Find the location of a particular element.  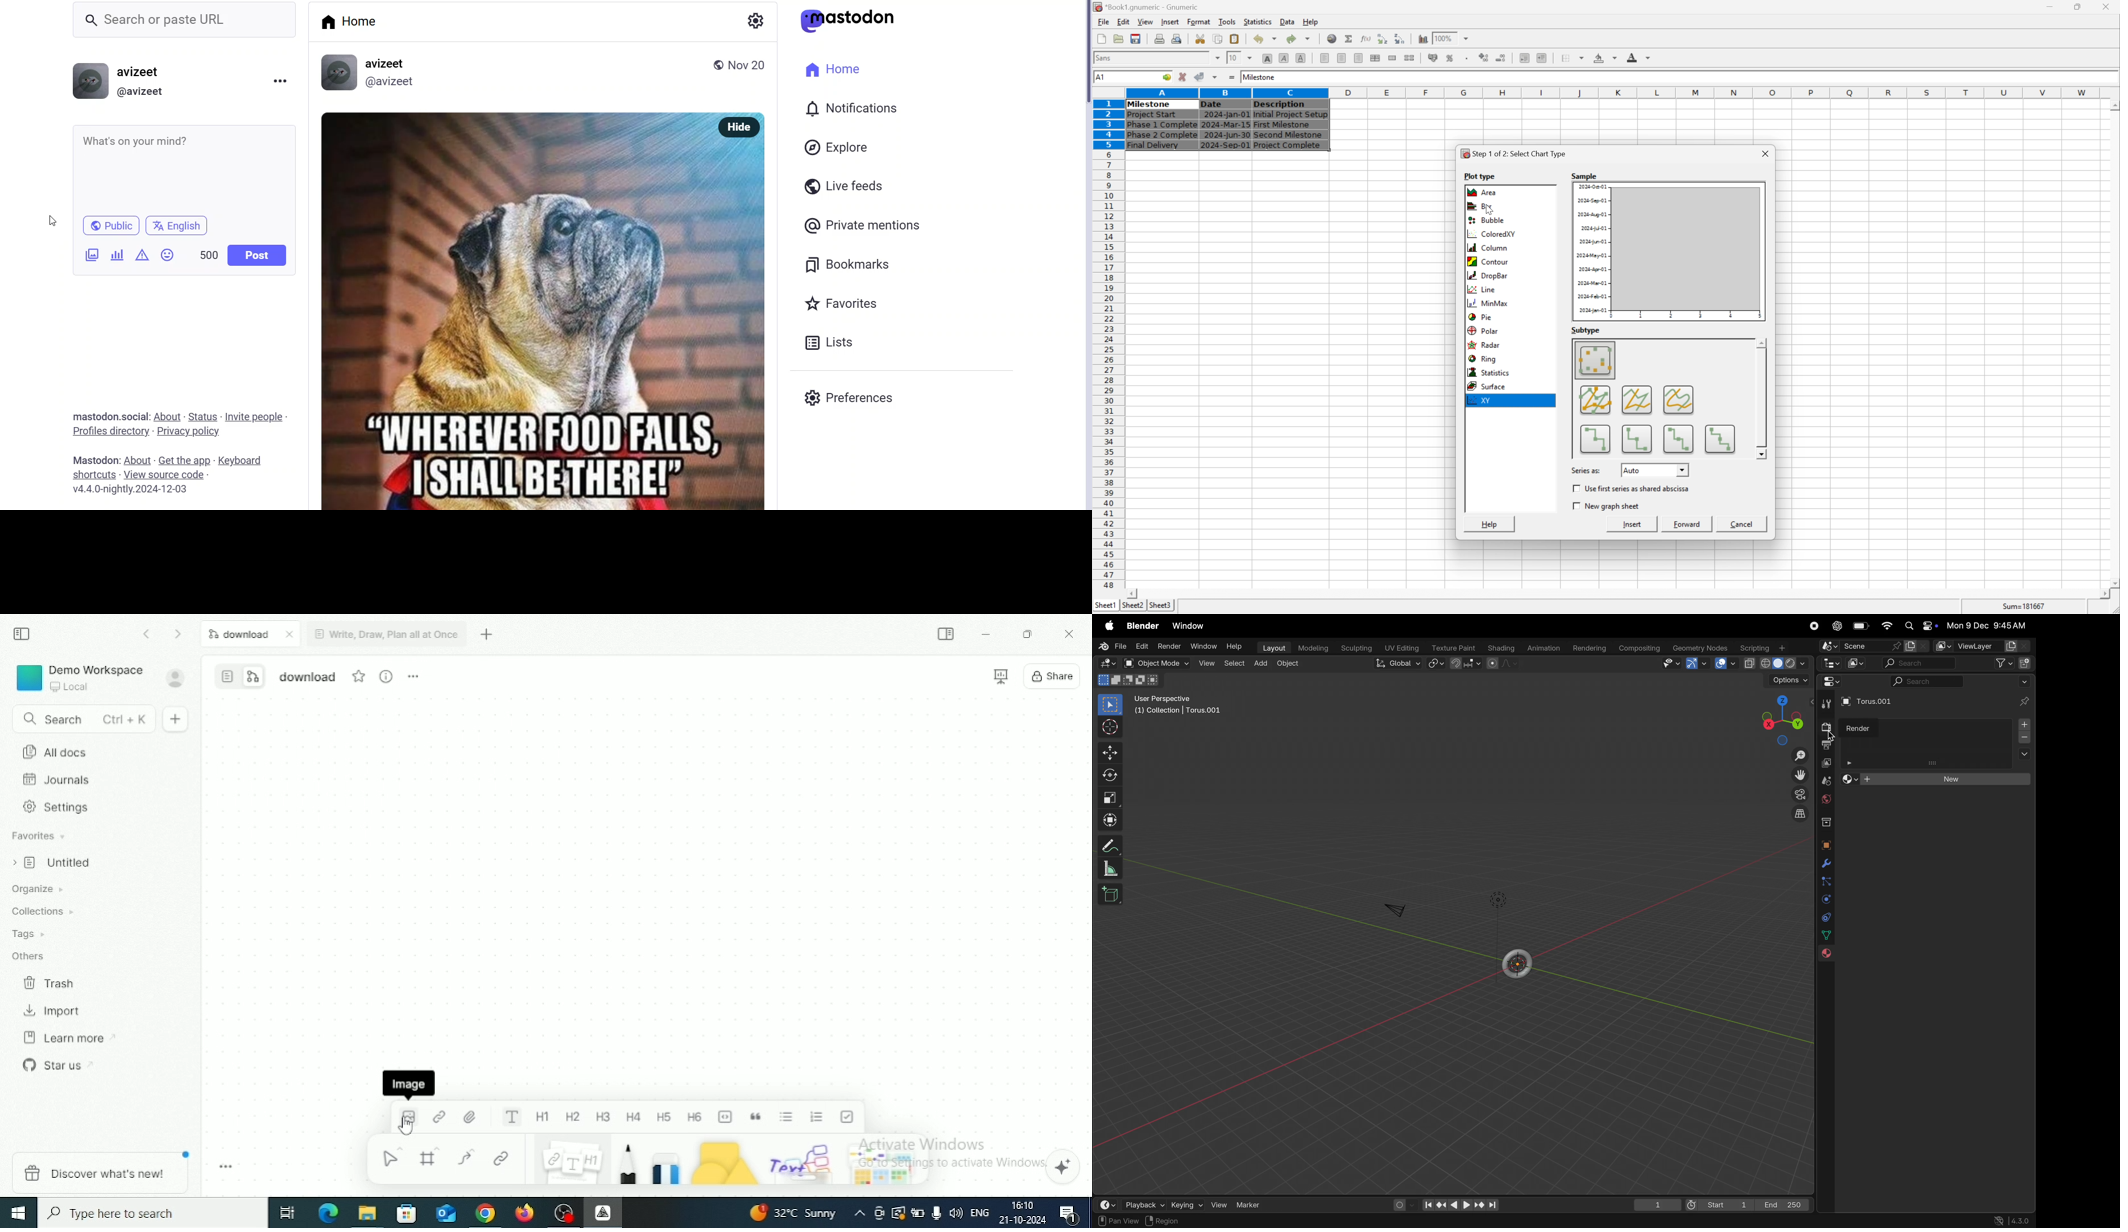

explore is located at coordinates (835, 148).